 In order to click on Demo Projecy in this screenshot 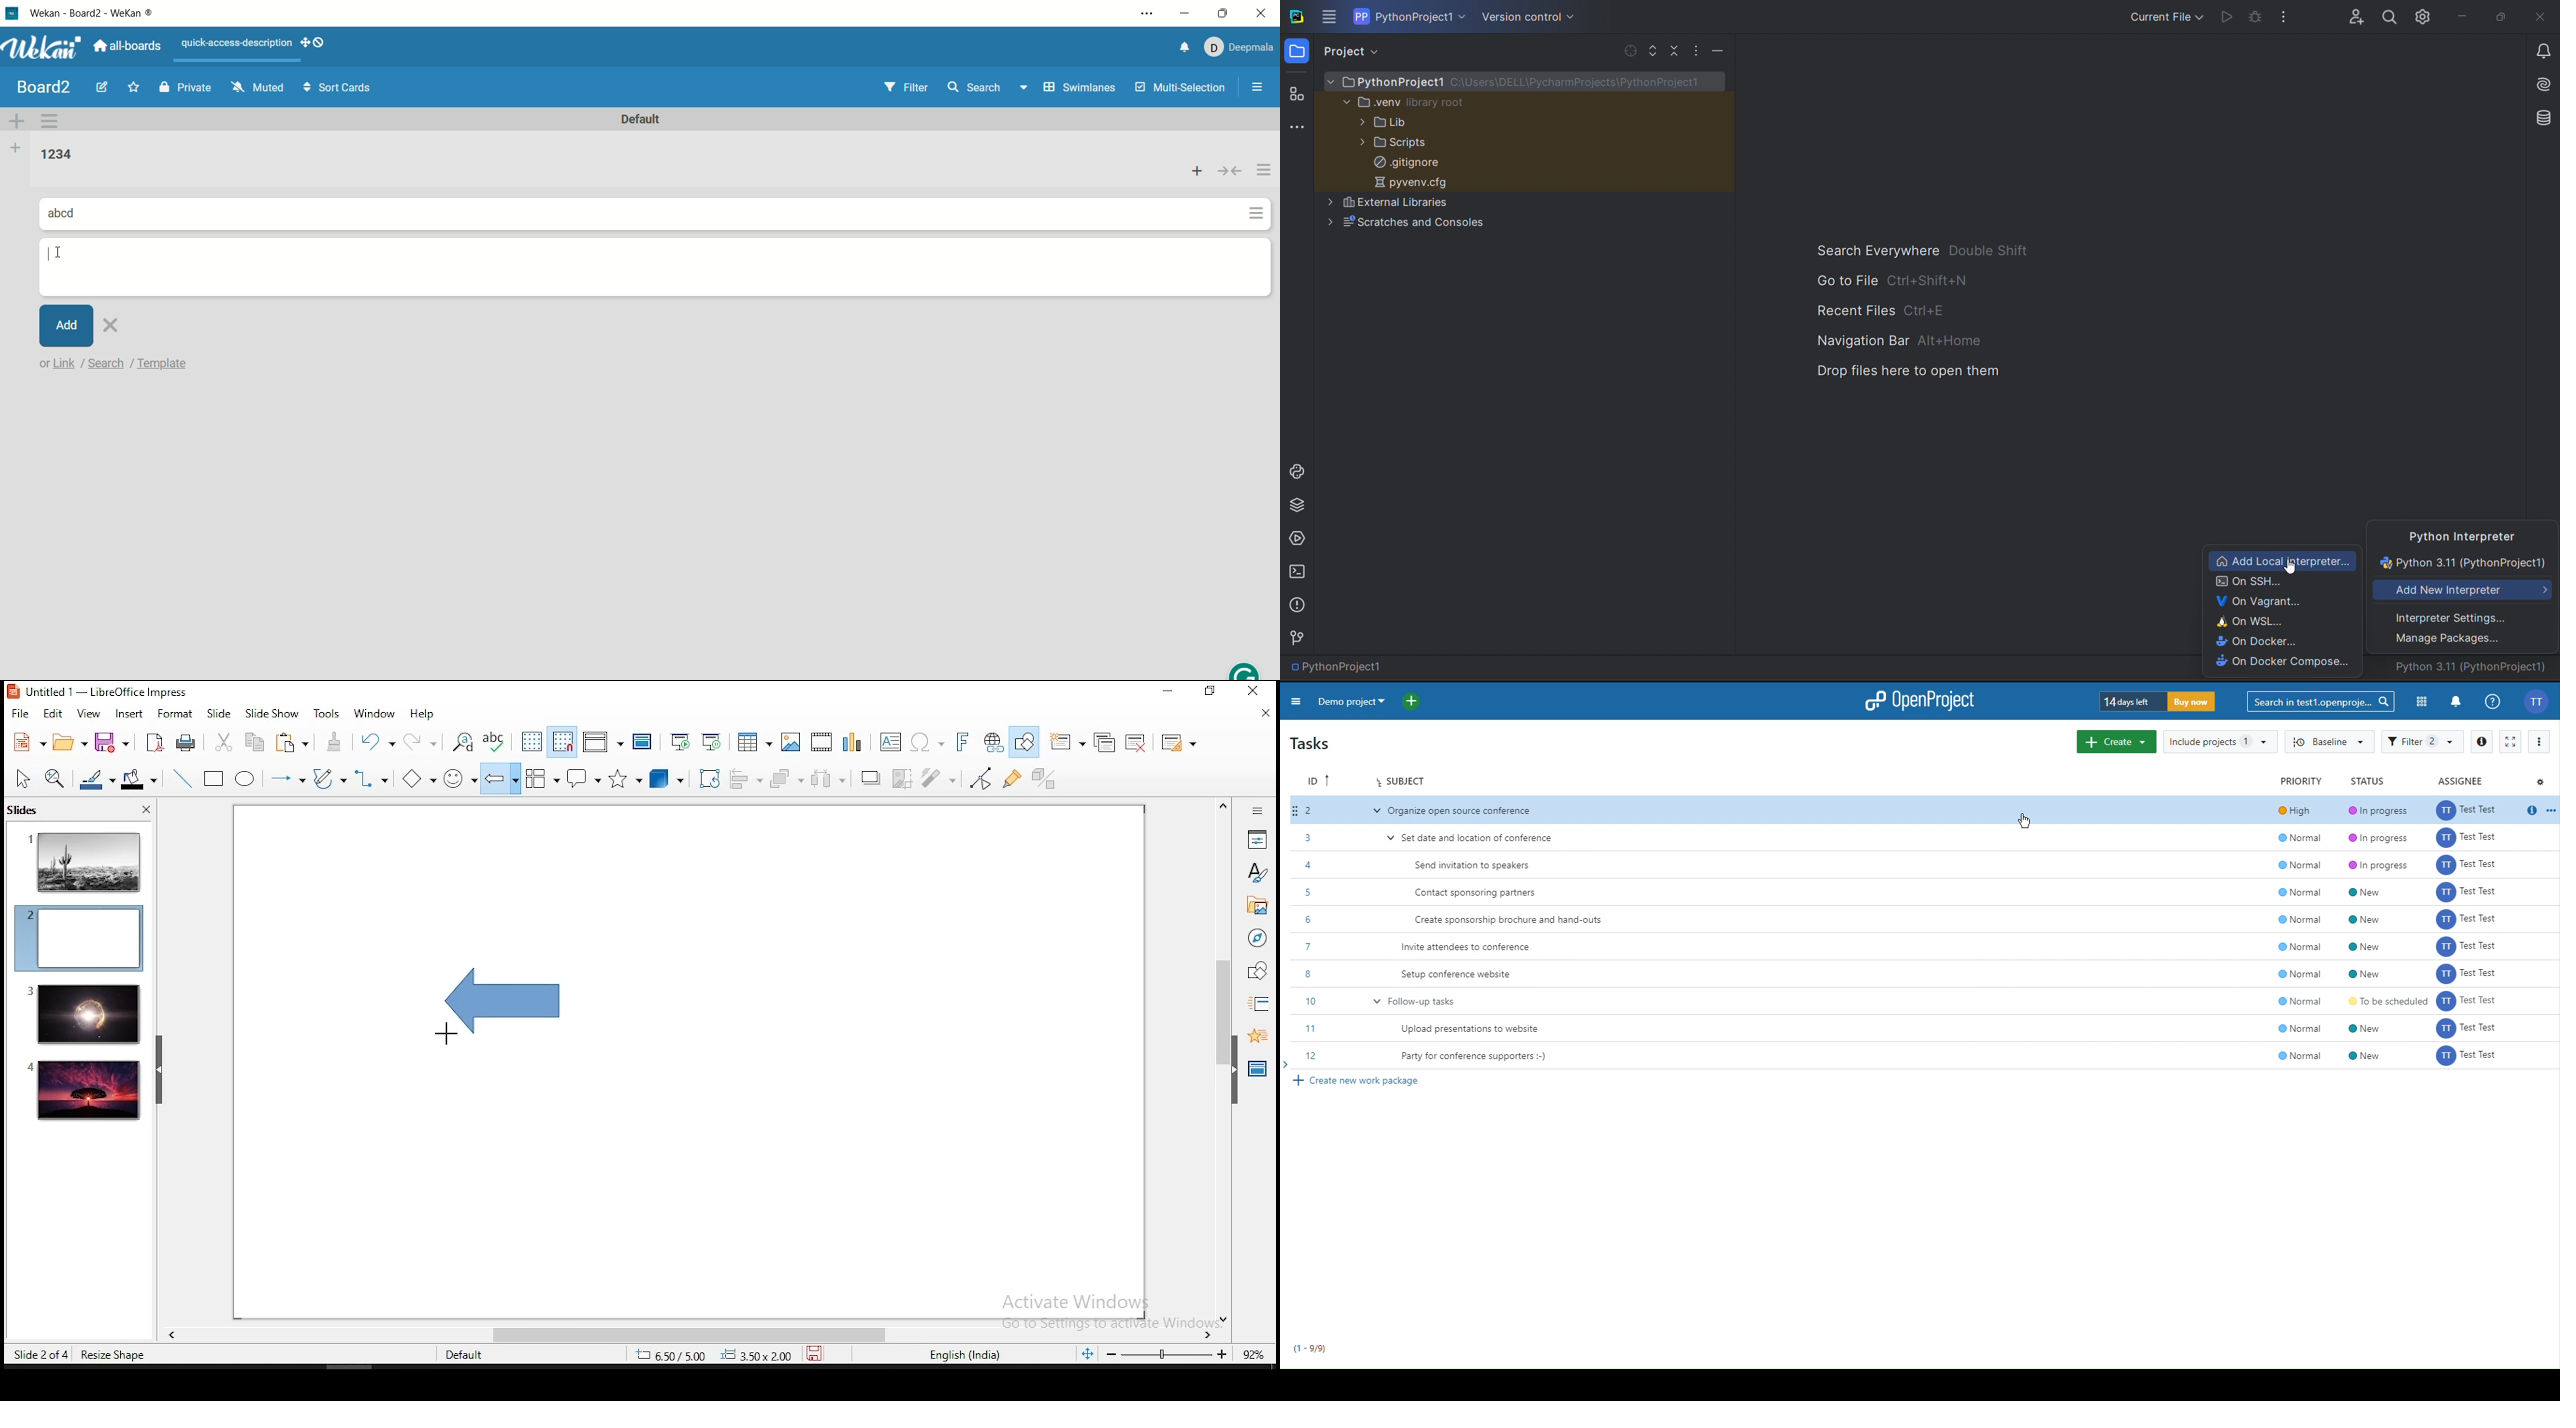, I will do `click(1369, 700)`.